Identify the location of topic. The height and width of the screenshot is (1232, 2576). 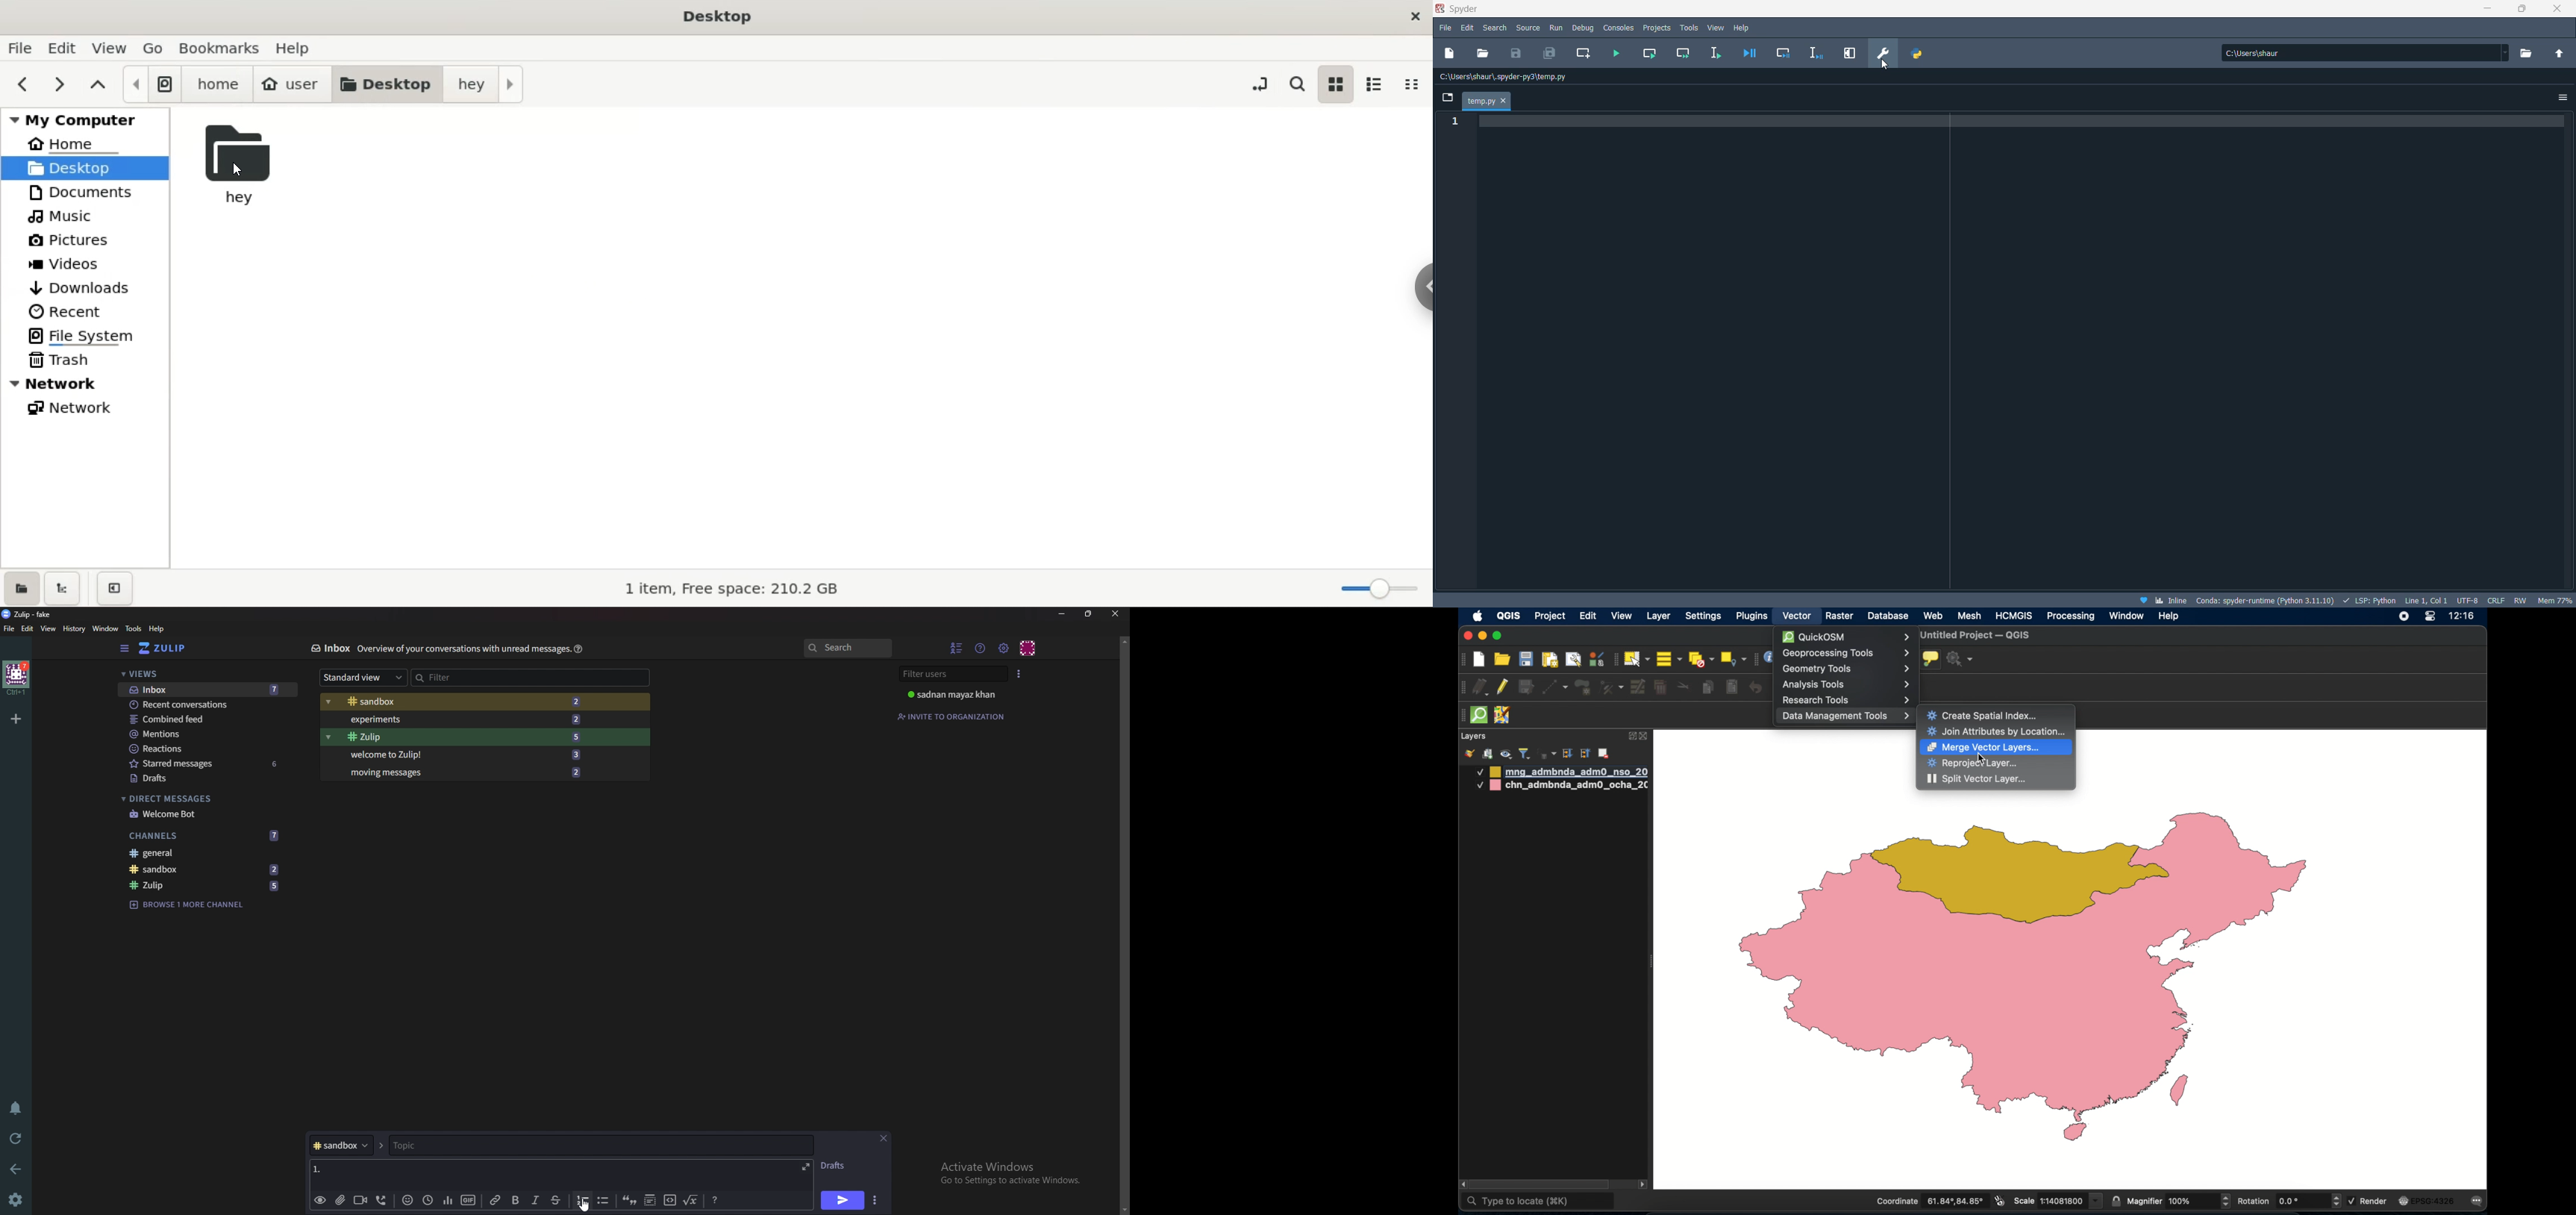
(446, 1146).